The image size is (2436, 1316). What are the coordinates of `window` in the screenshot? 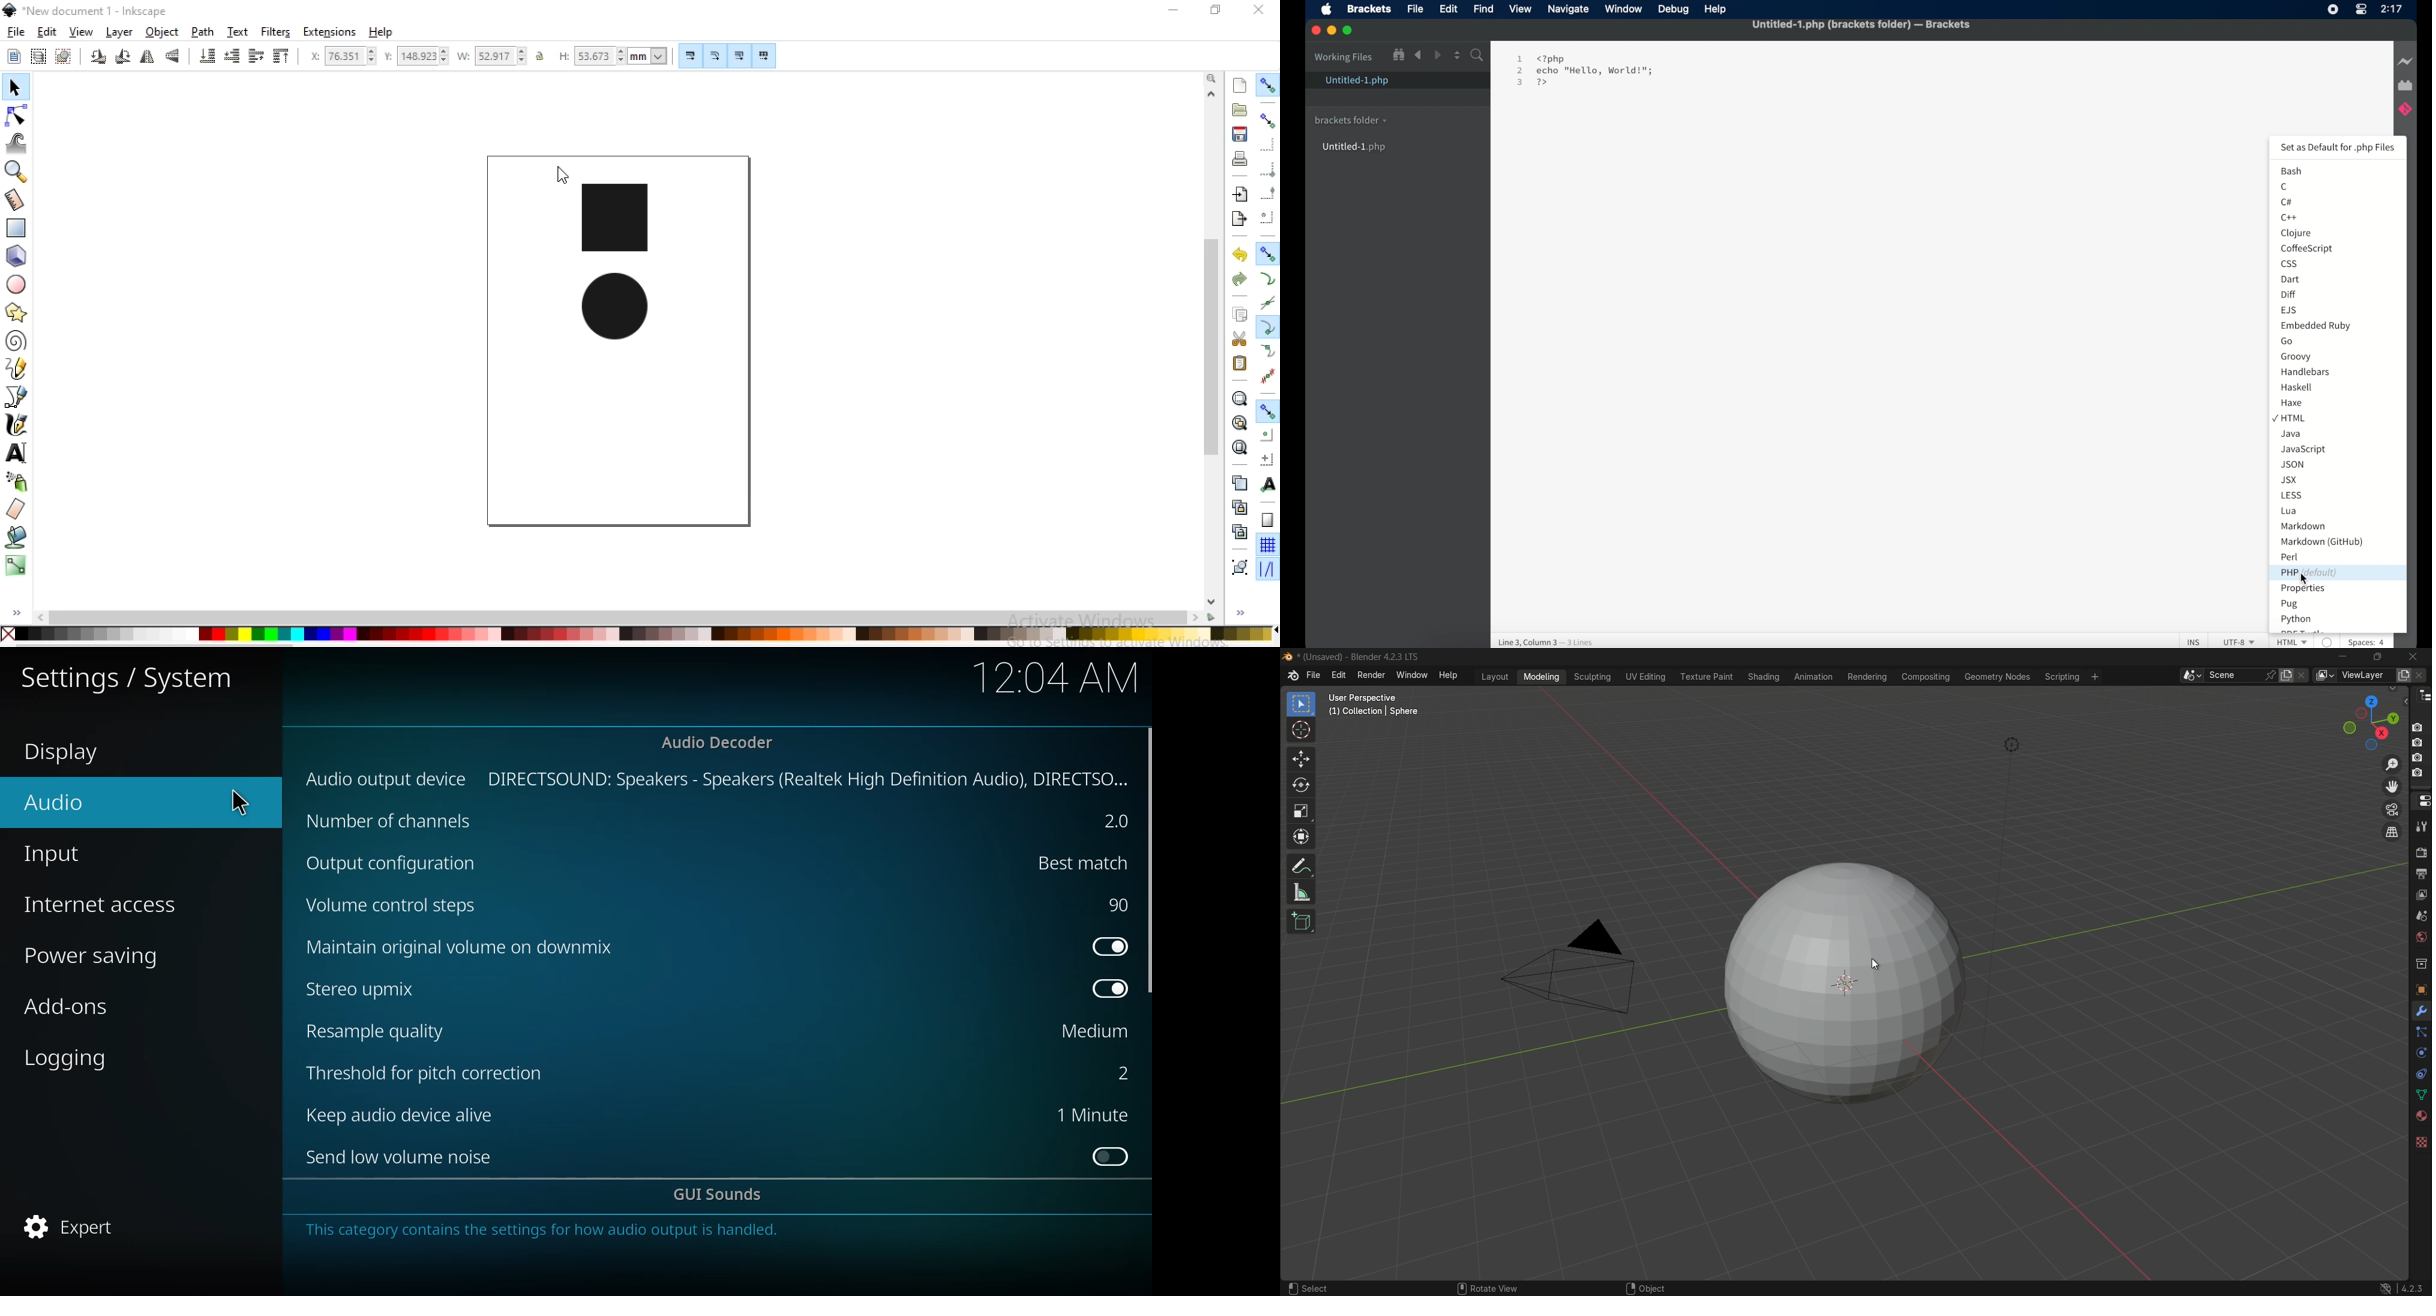 It's located at (1623, 10).